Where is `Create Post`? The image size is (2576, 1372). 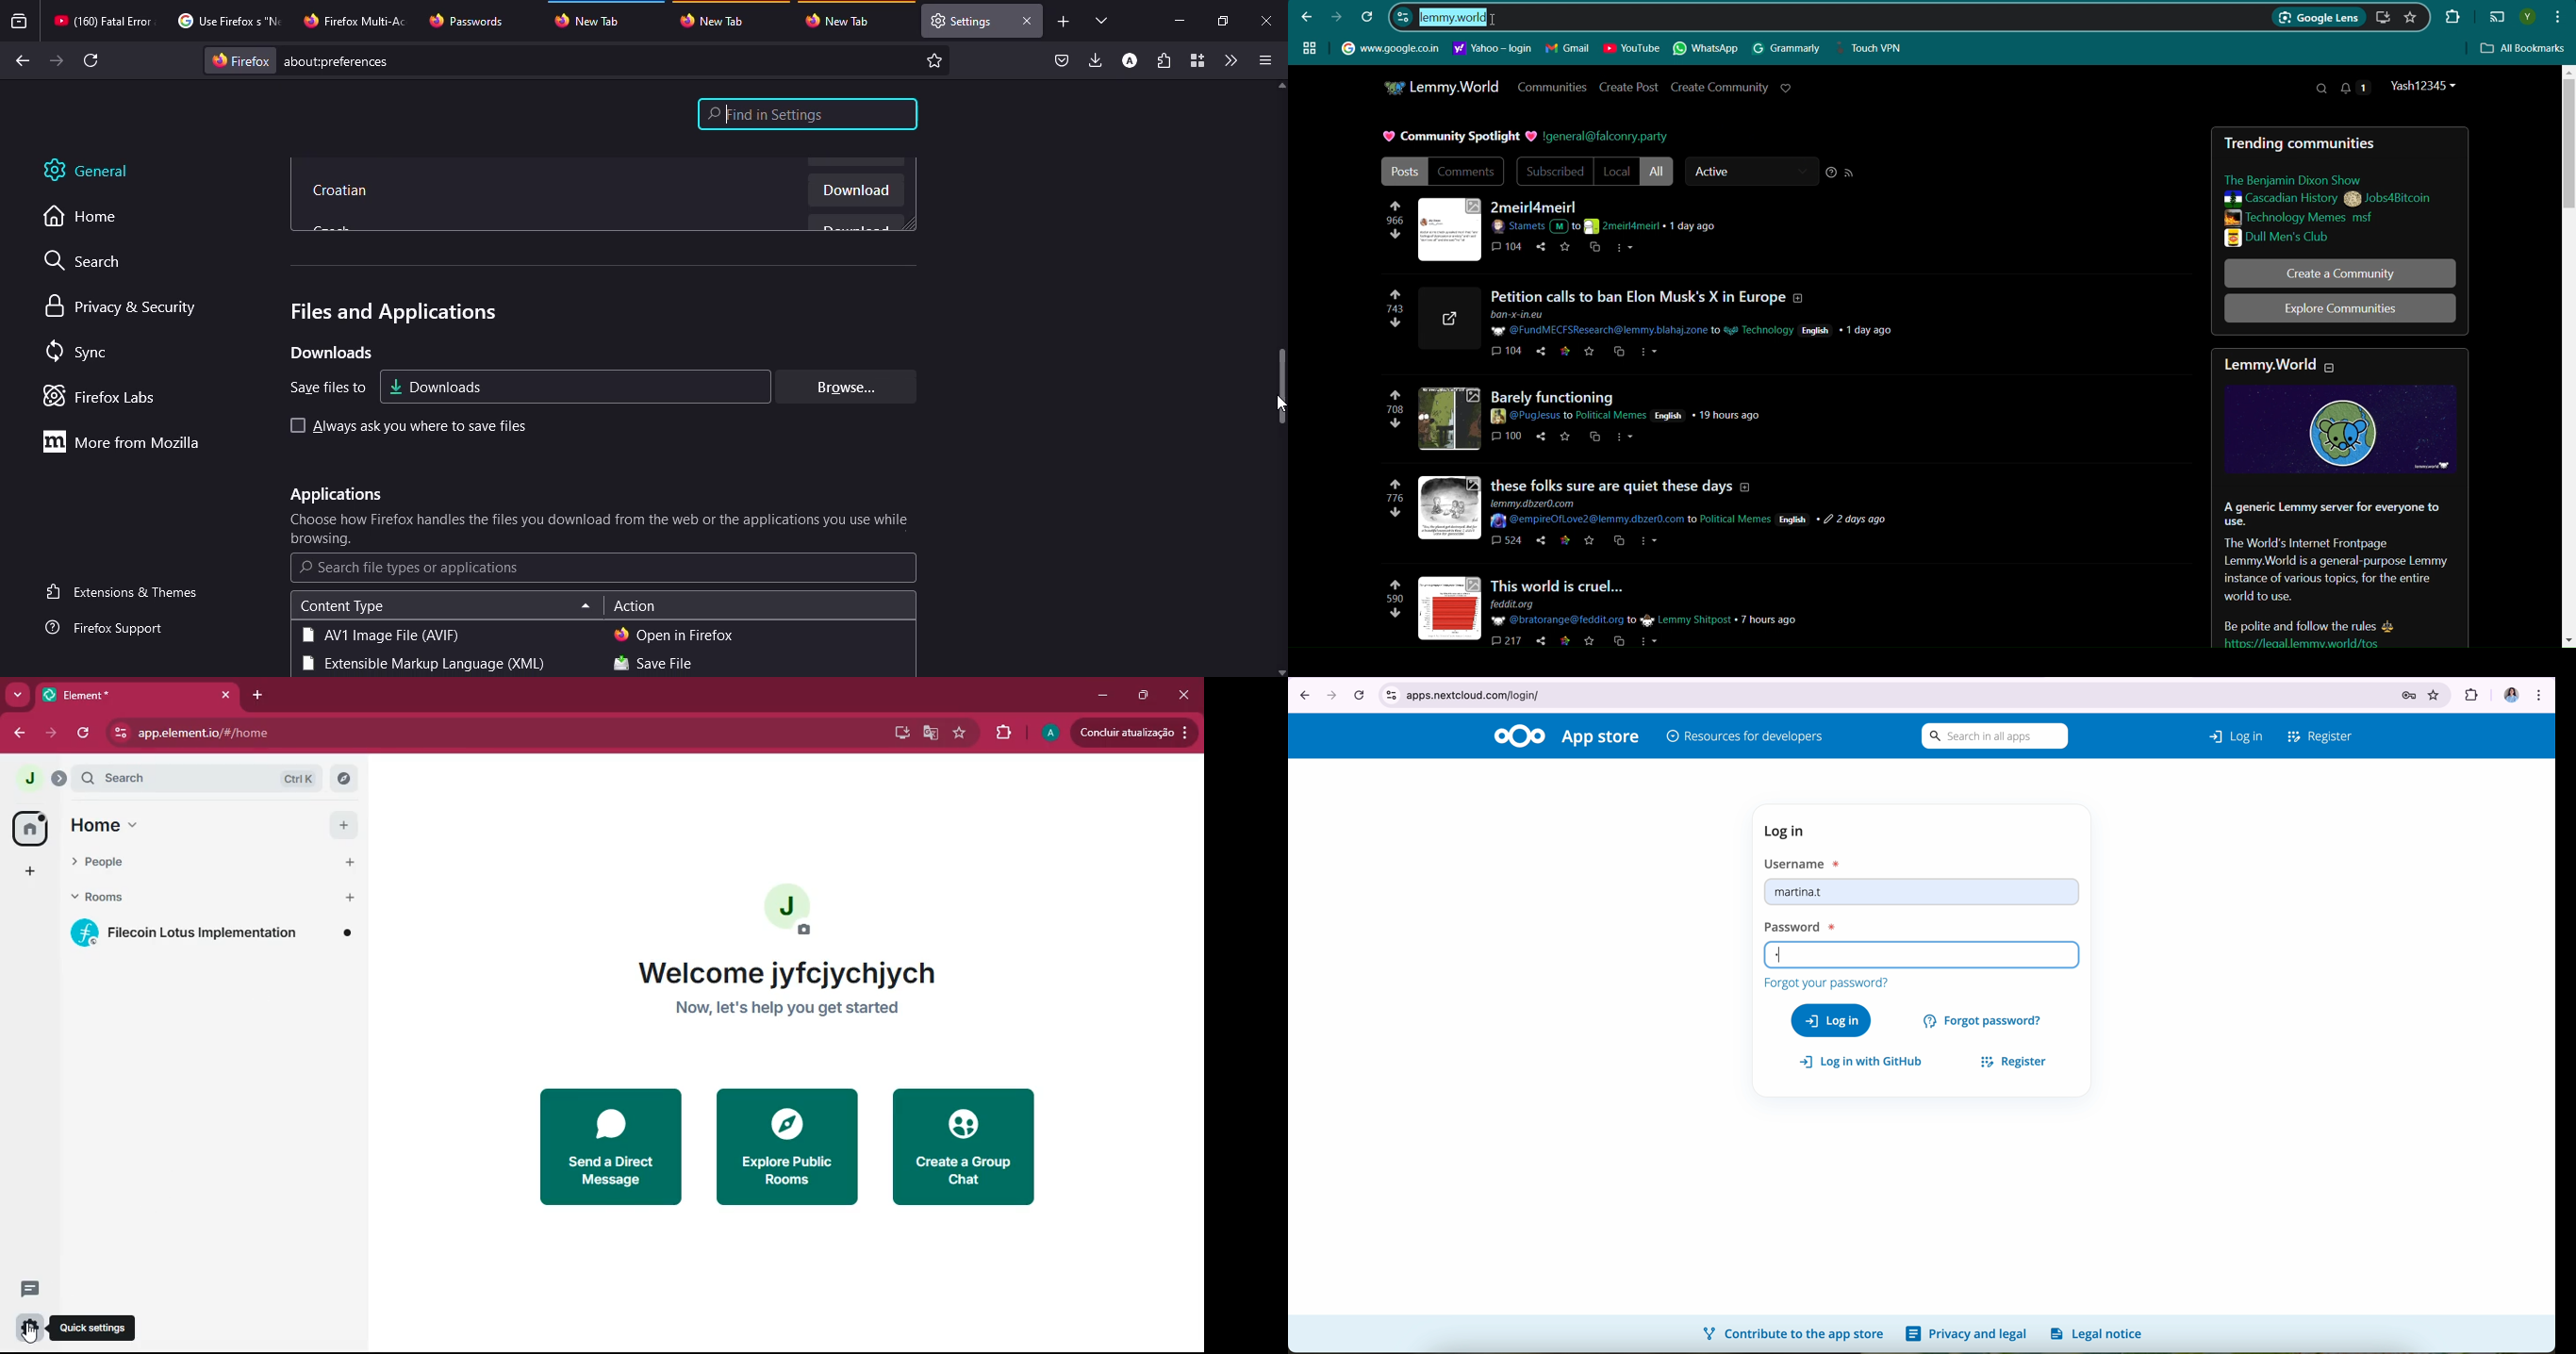
Create Post is located at coordinates (1630, 87).